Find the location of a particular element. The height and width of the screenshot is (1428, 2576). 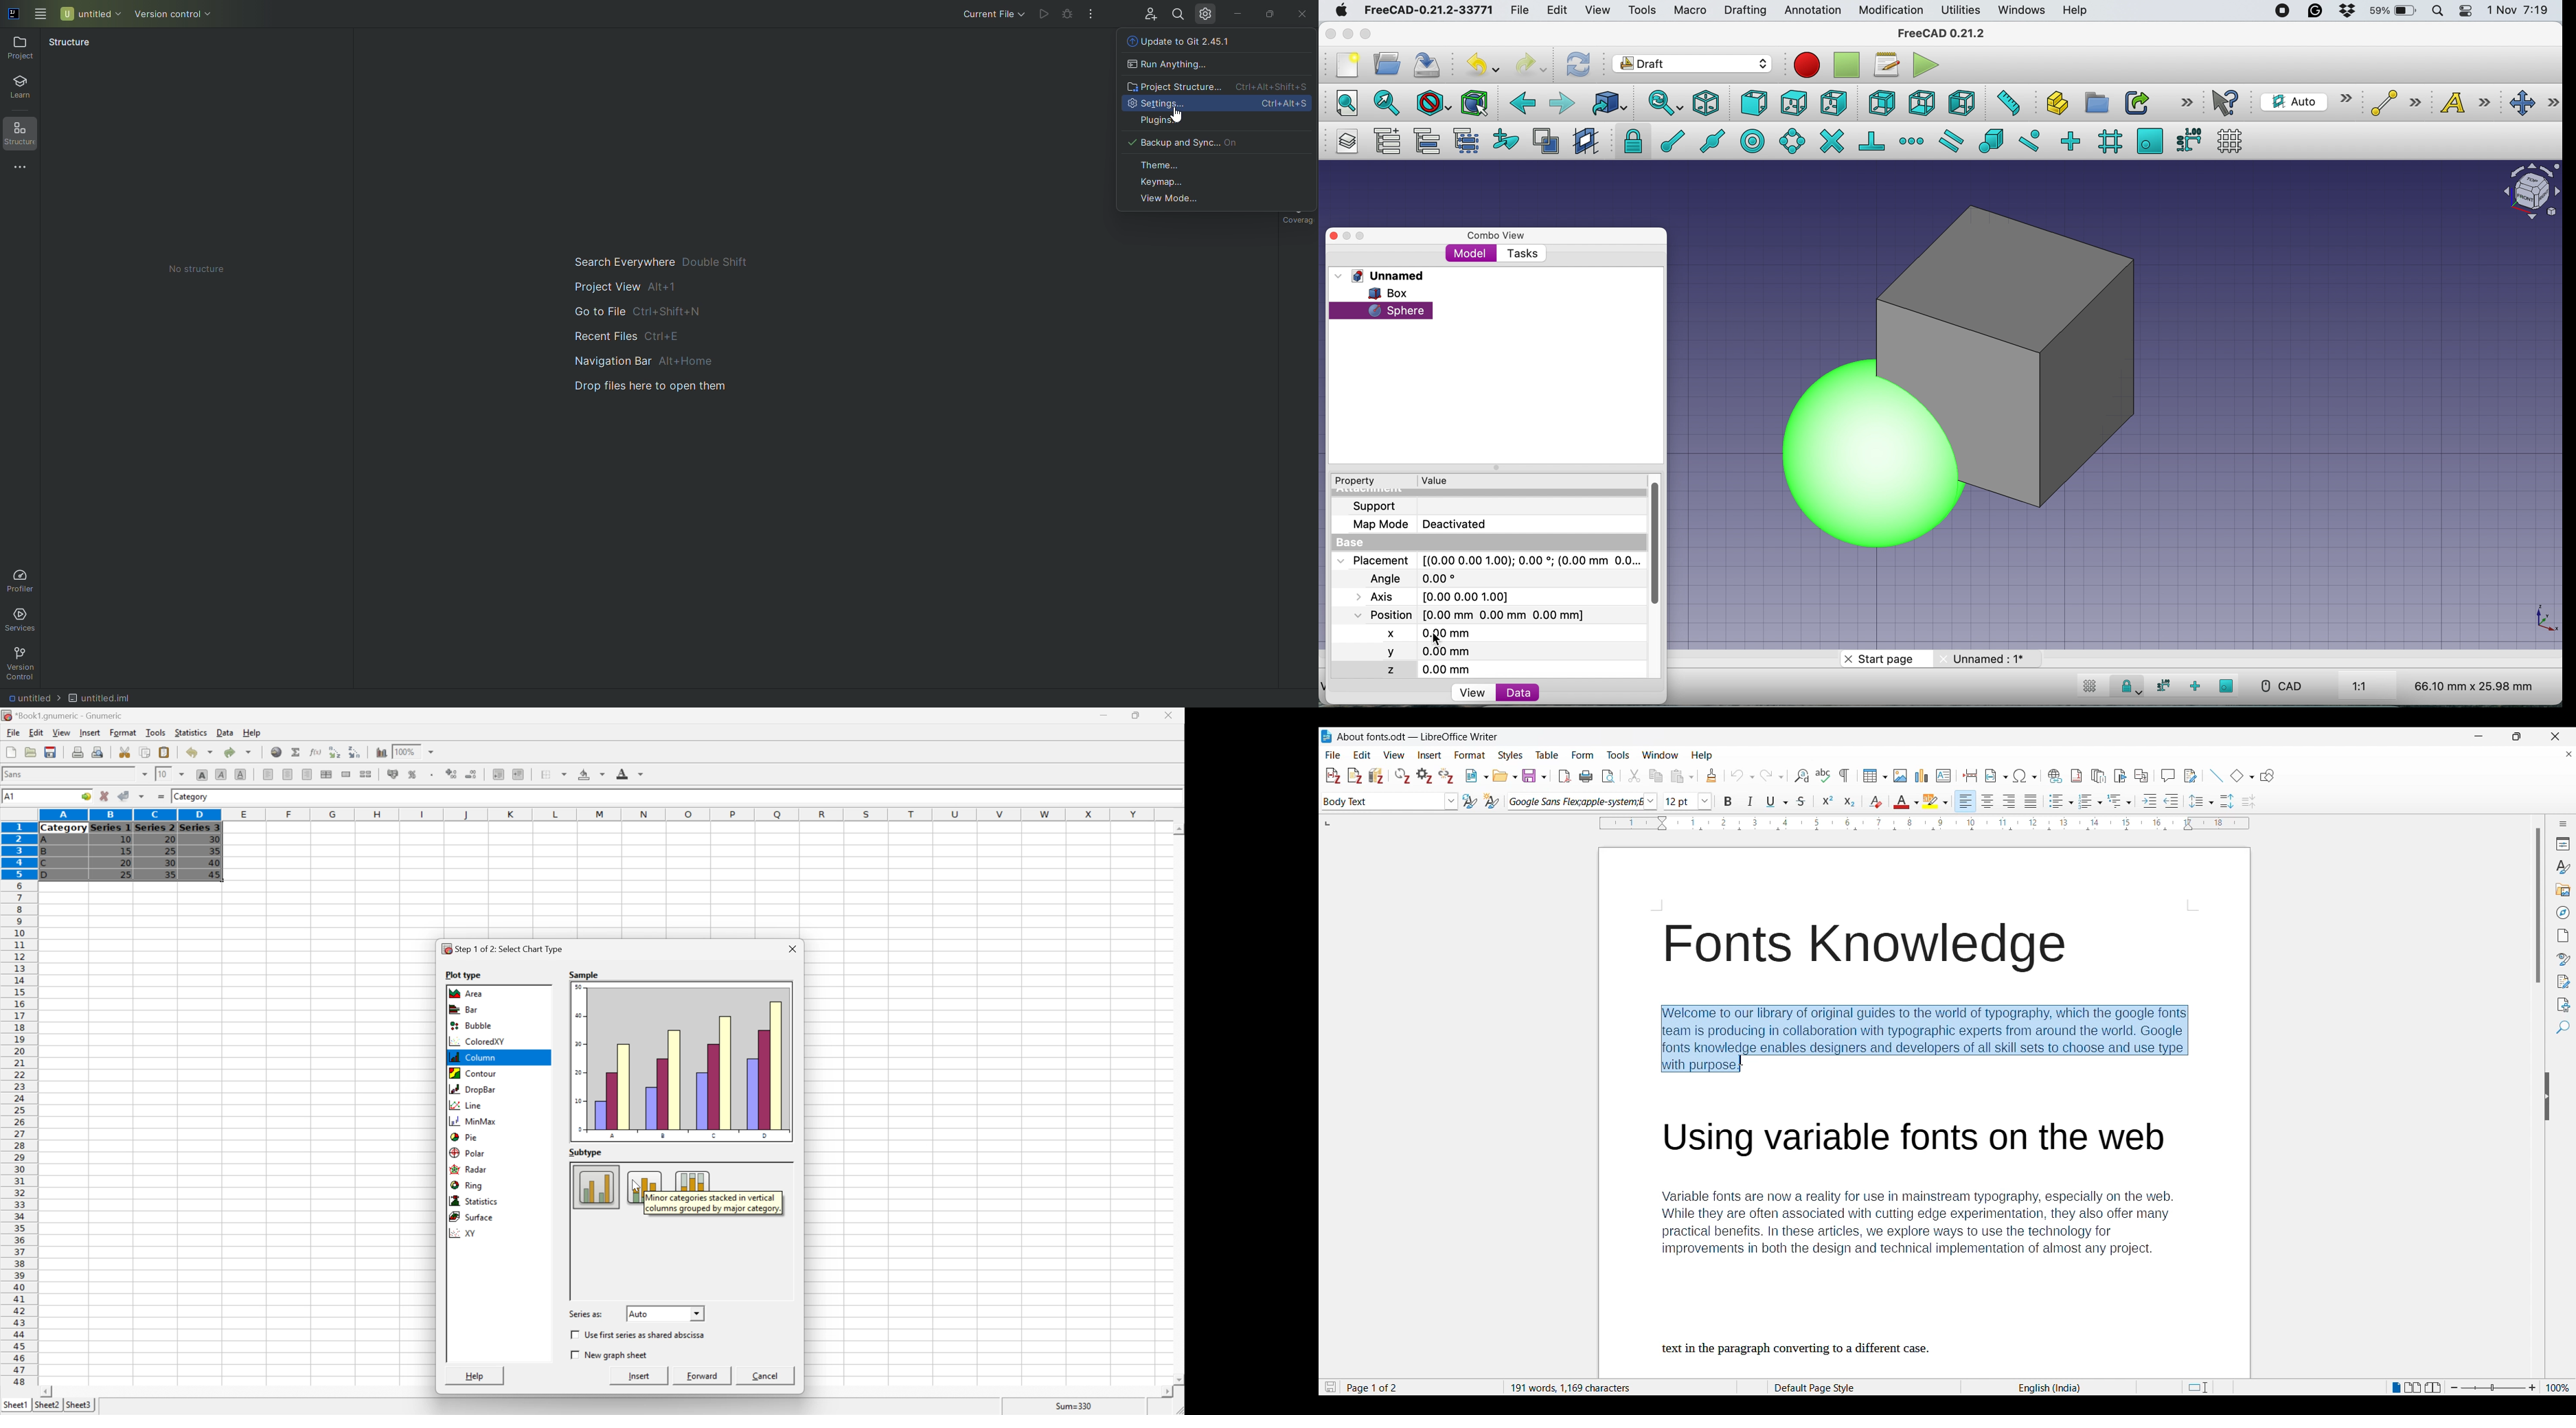

Sample is located at coordinates (683, 1062).